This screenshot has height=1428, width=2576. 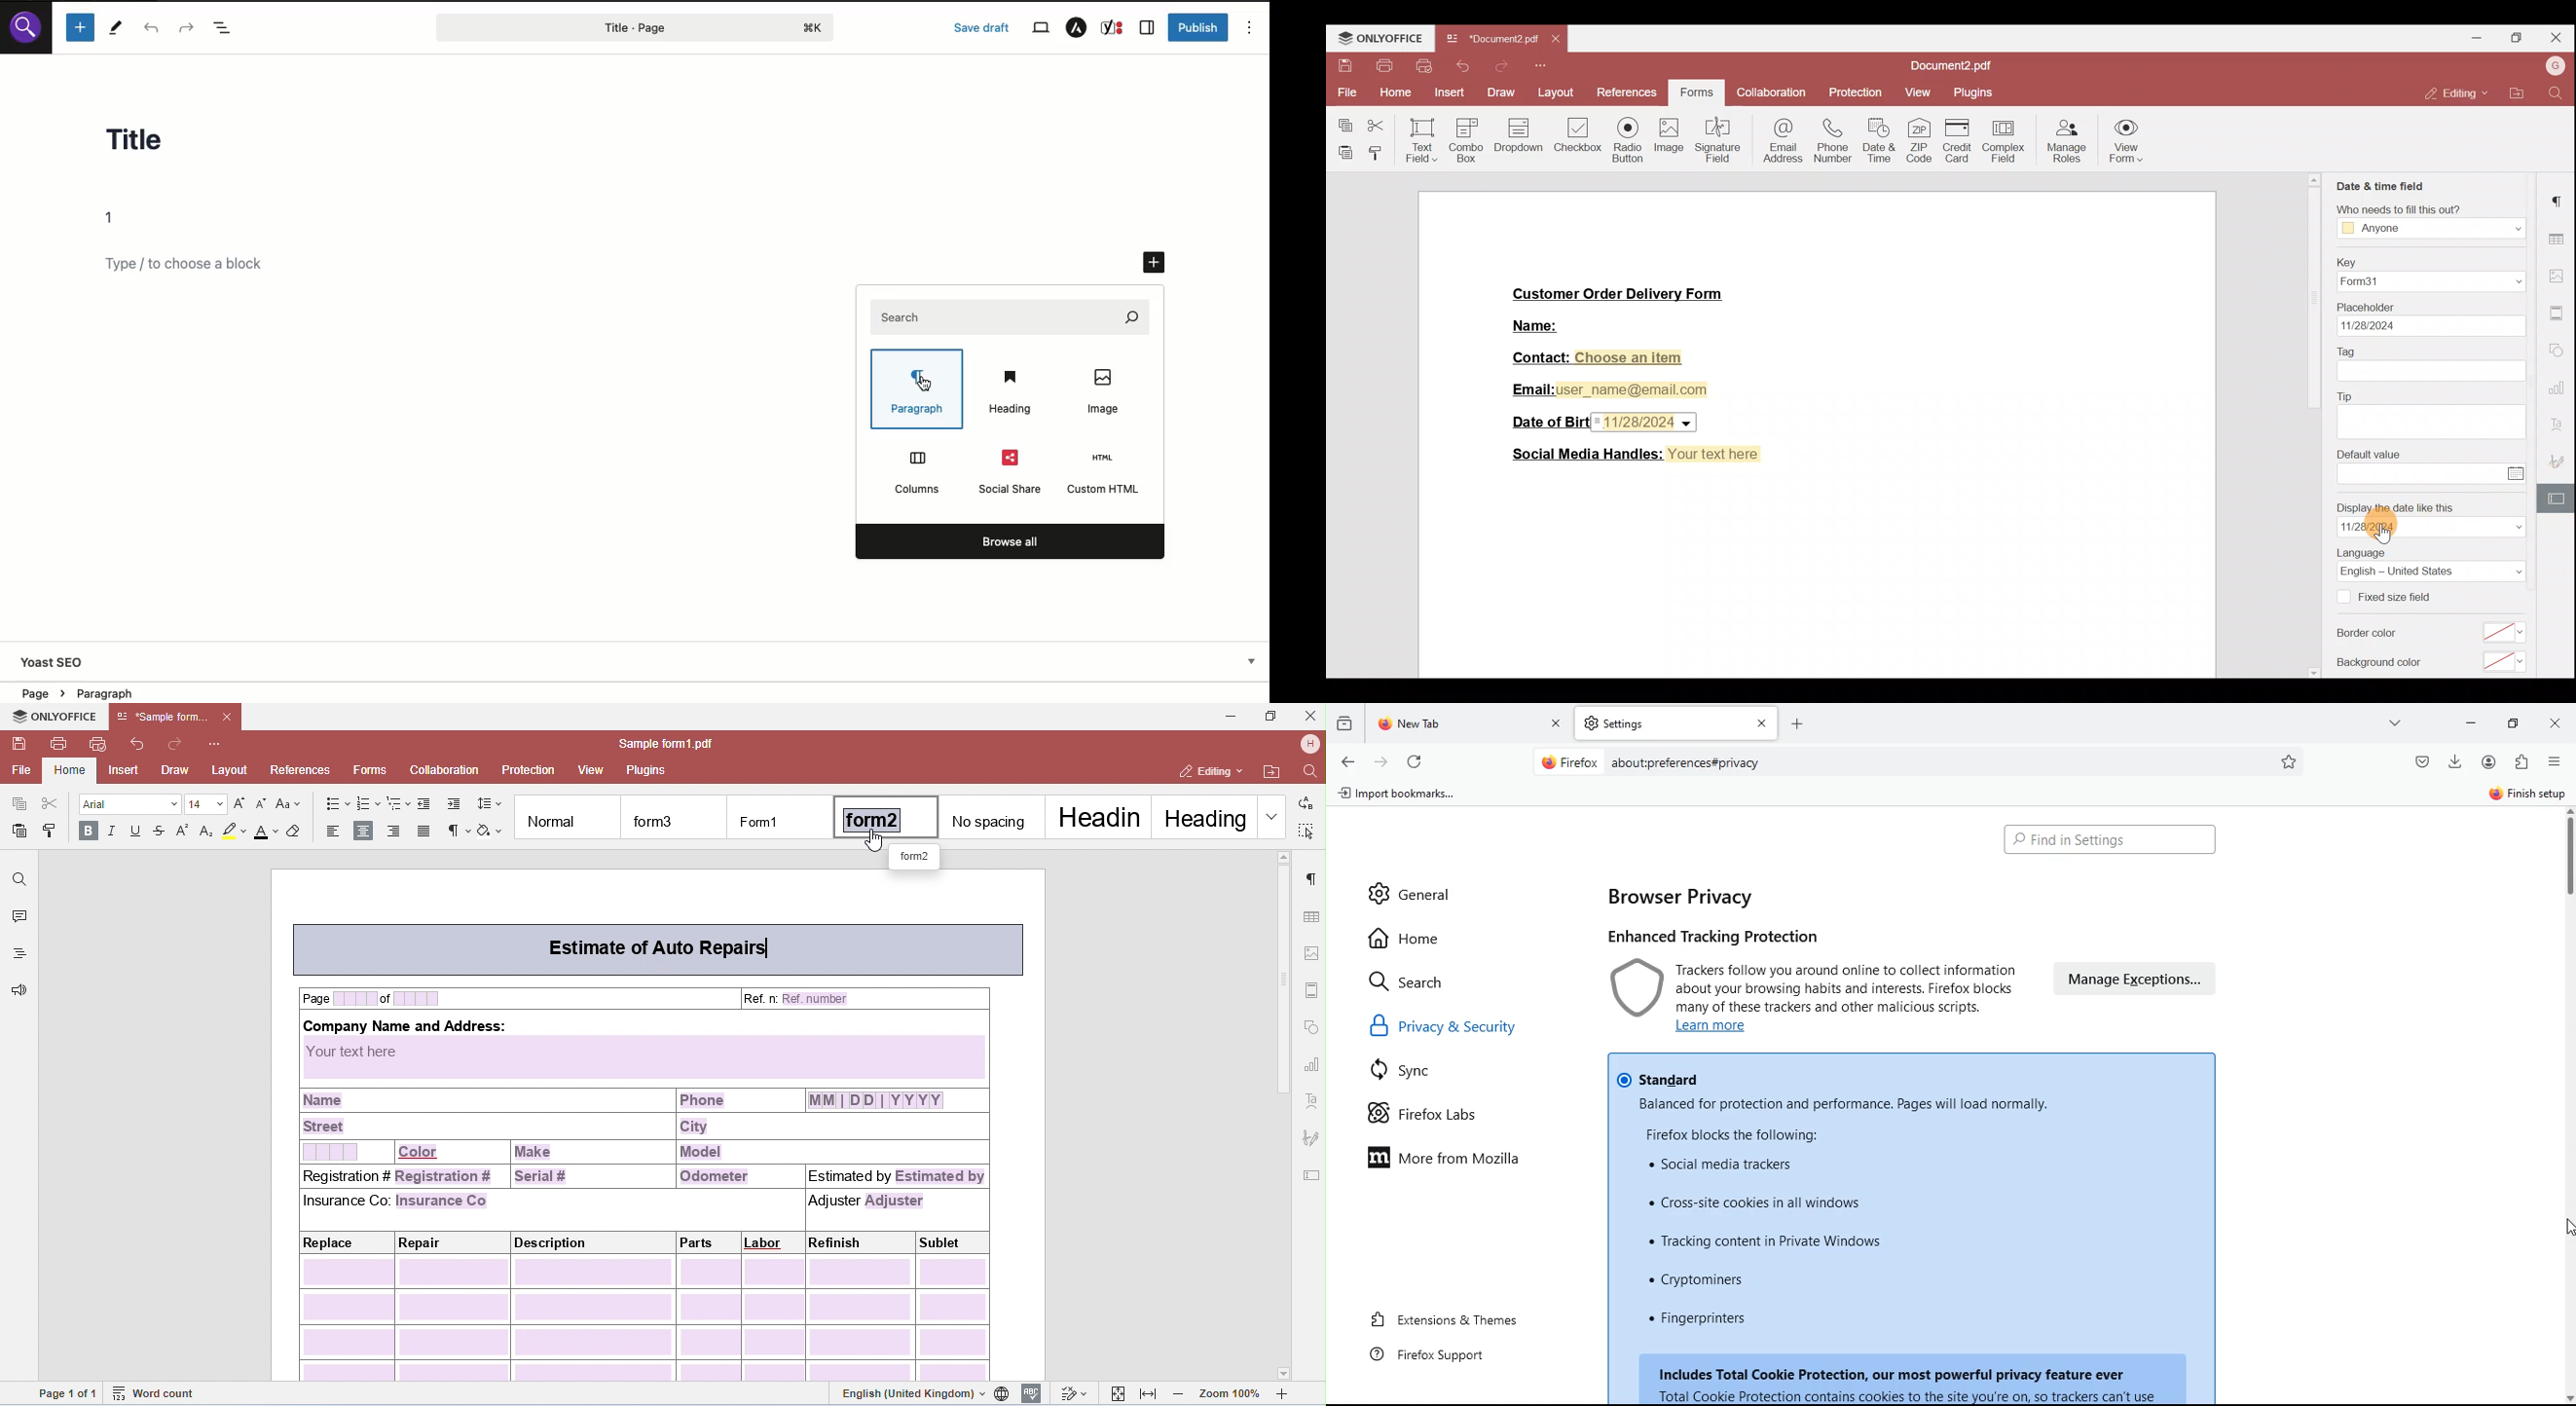 I want to click on Editing mode, so click(x=2453, y=93).